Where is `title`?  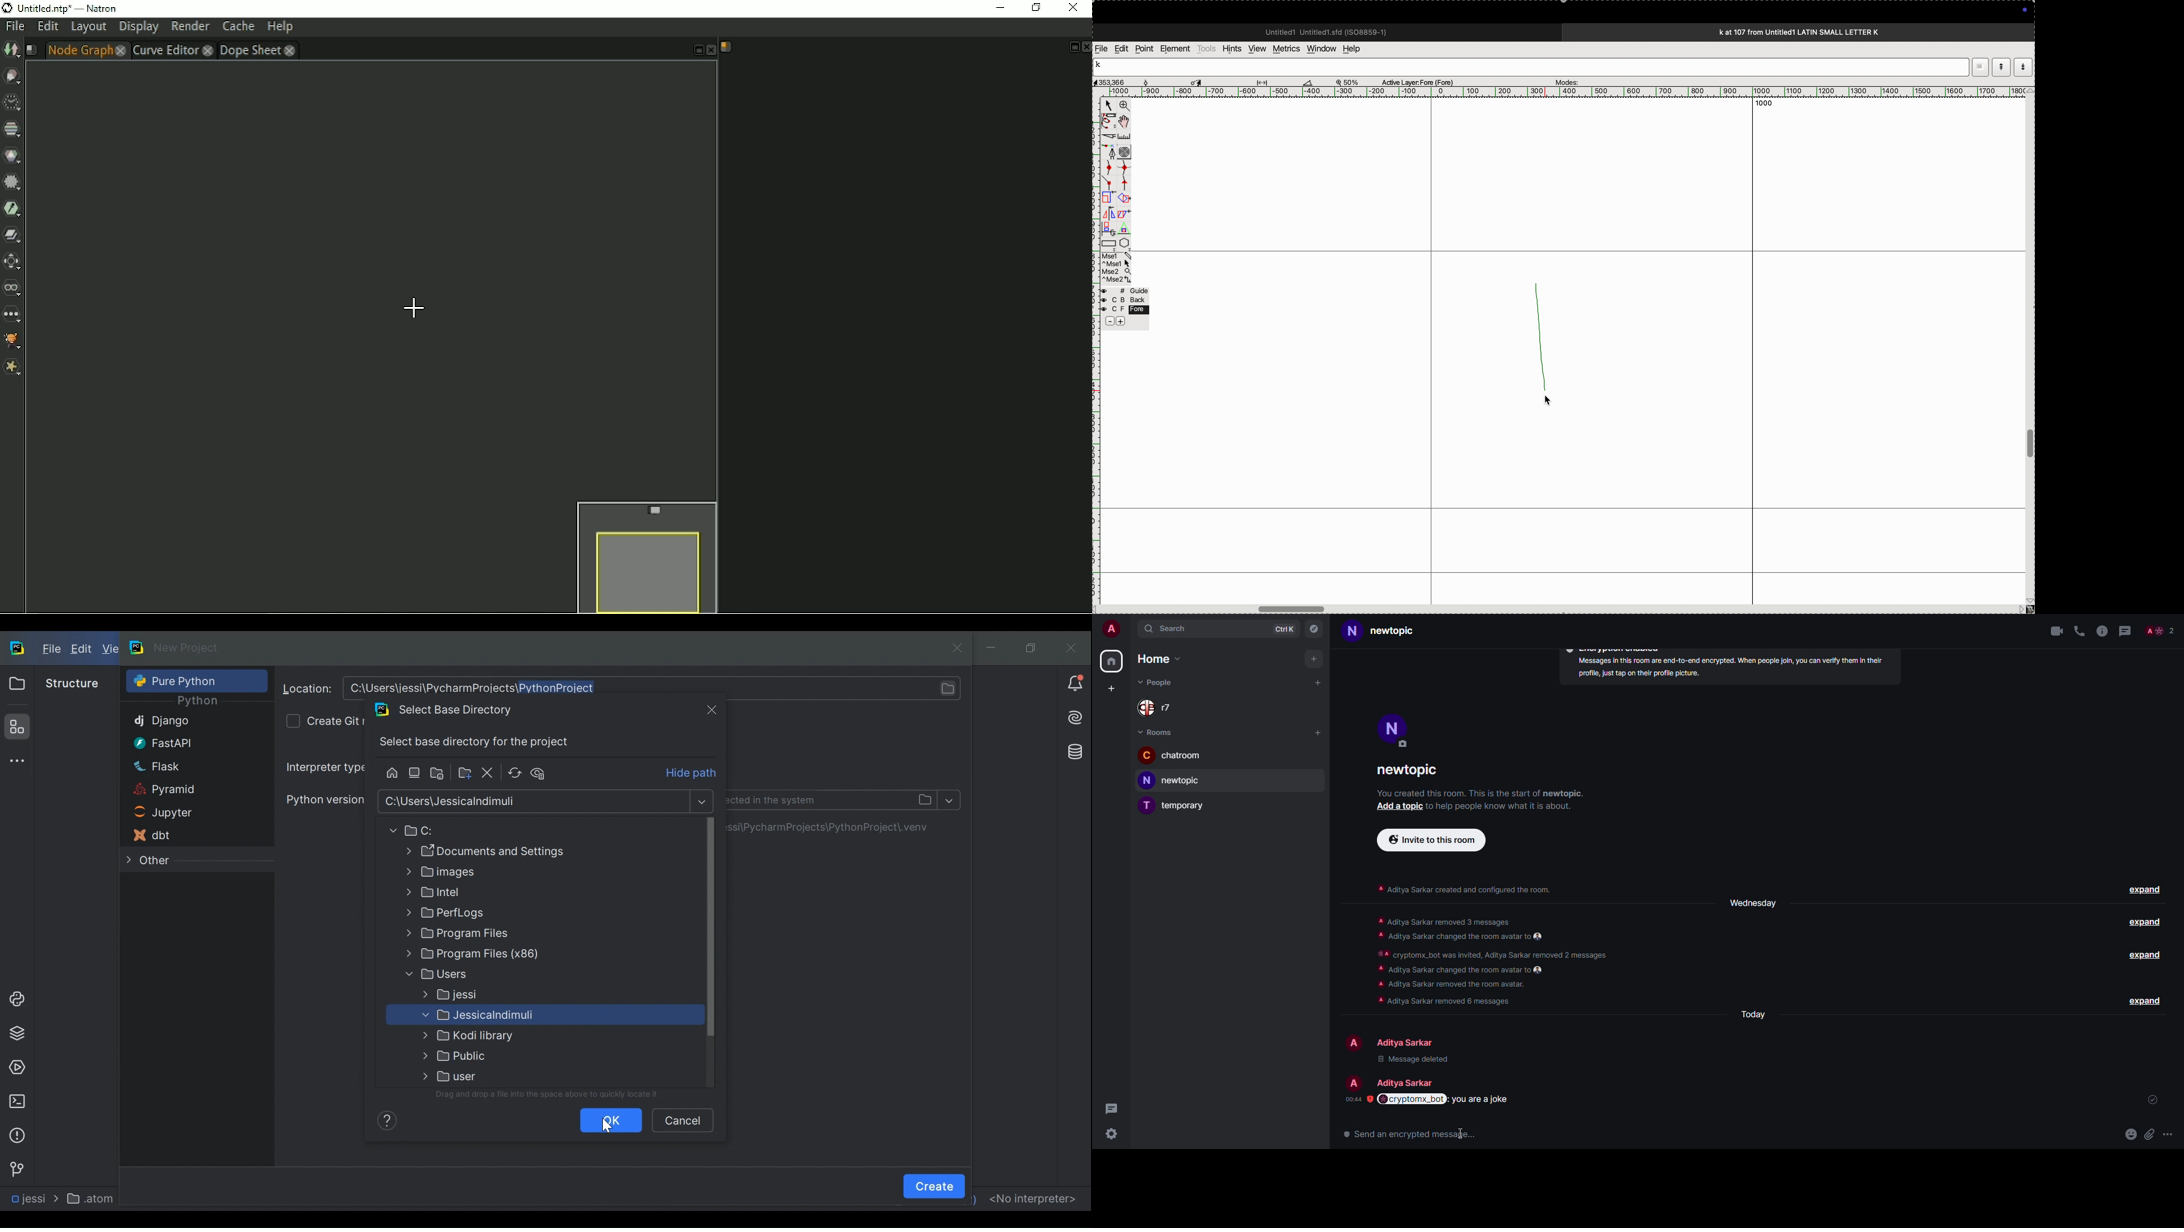
title is located at coordinates (1820, 32).